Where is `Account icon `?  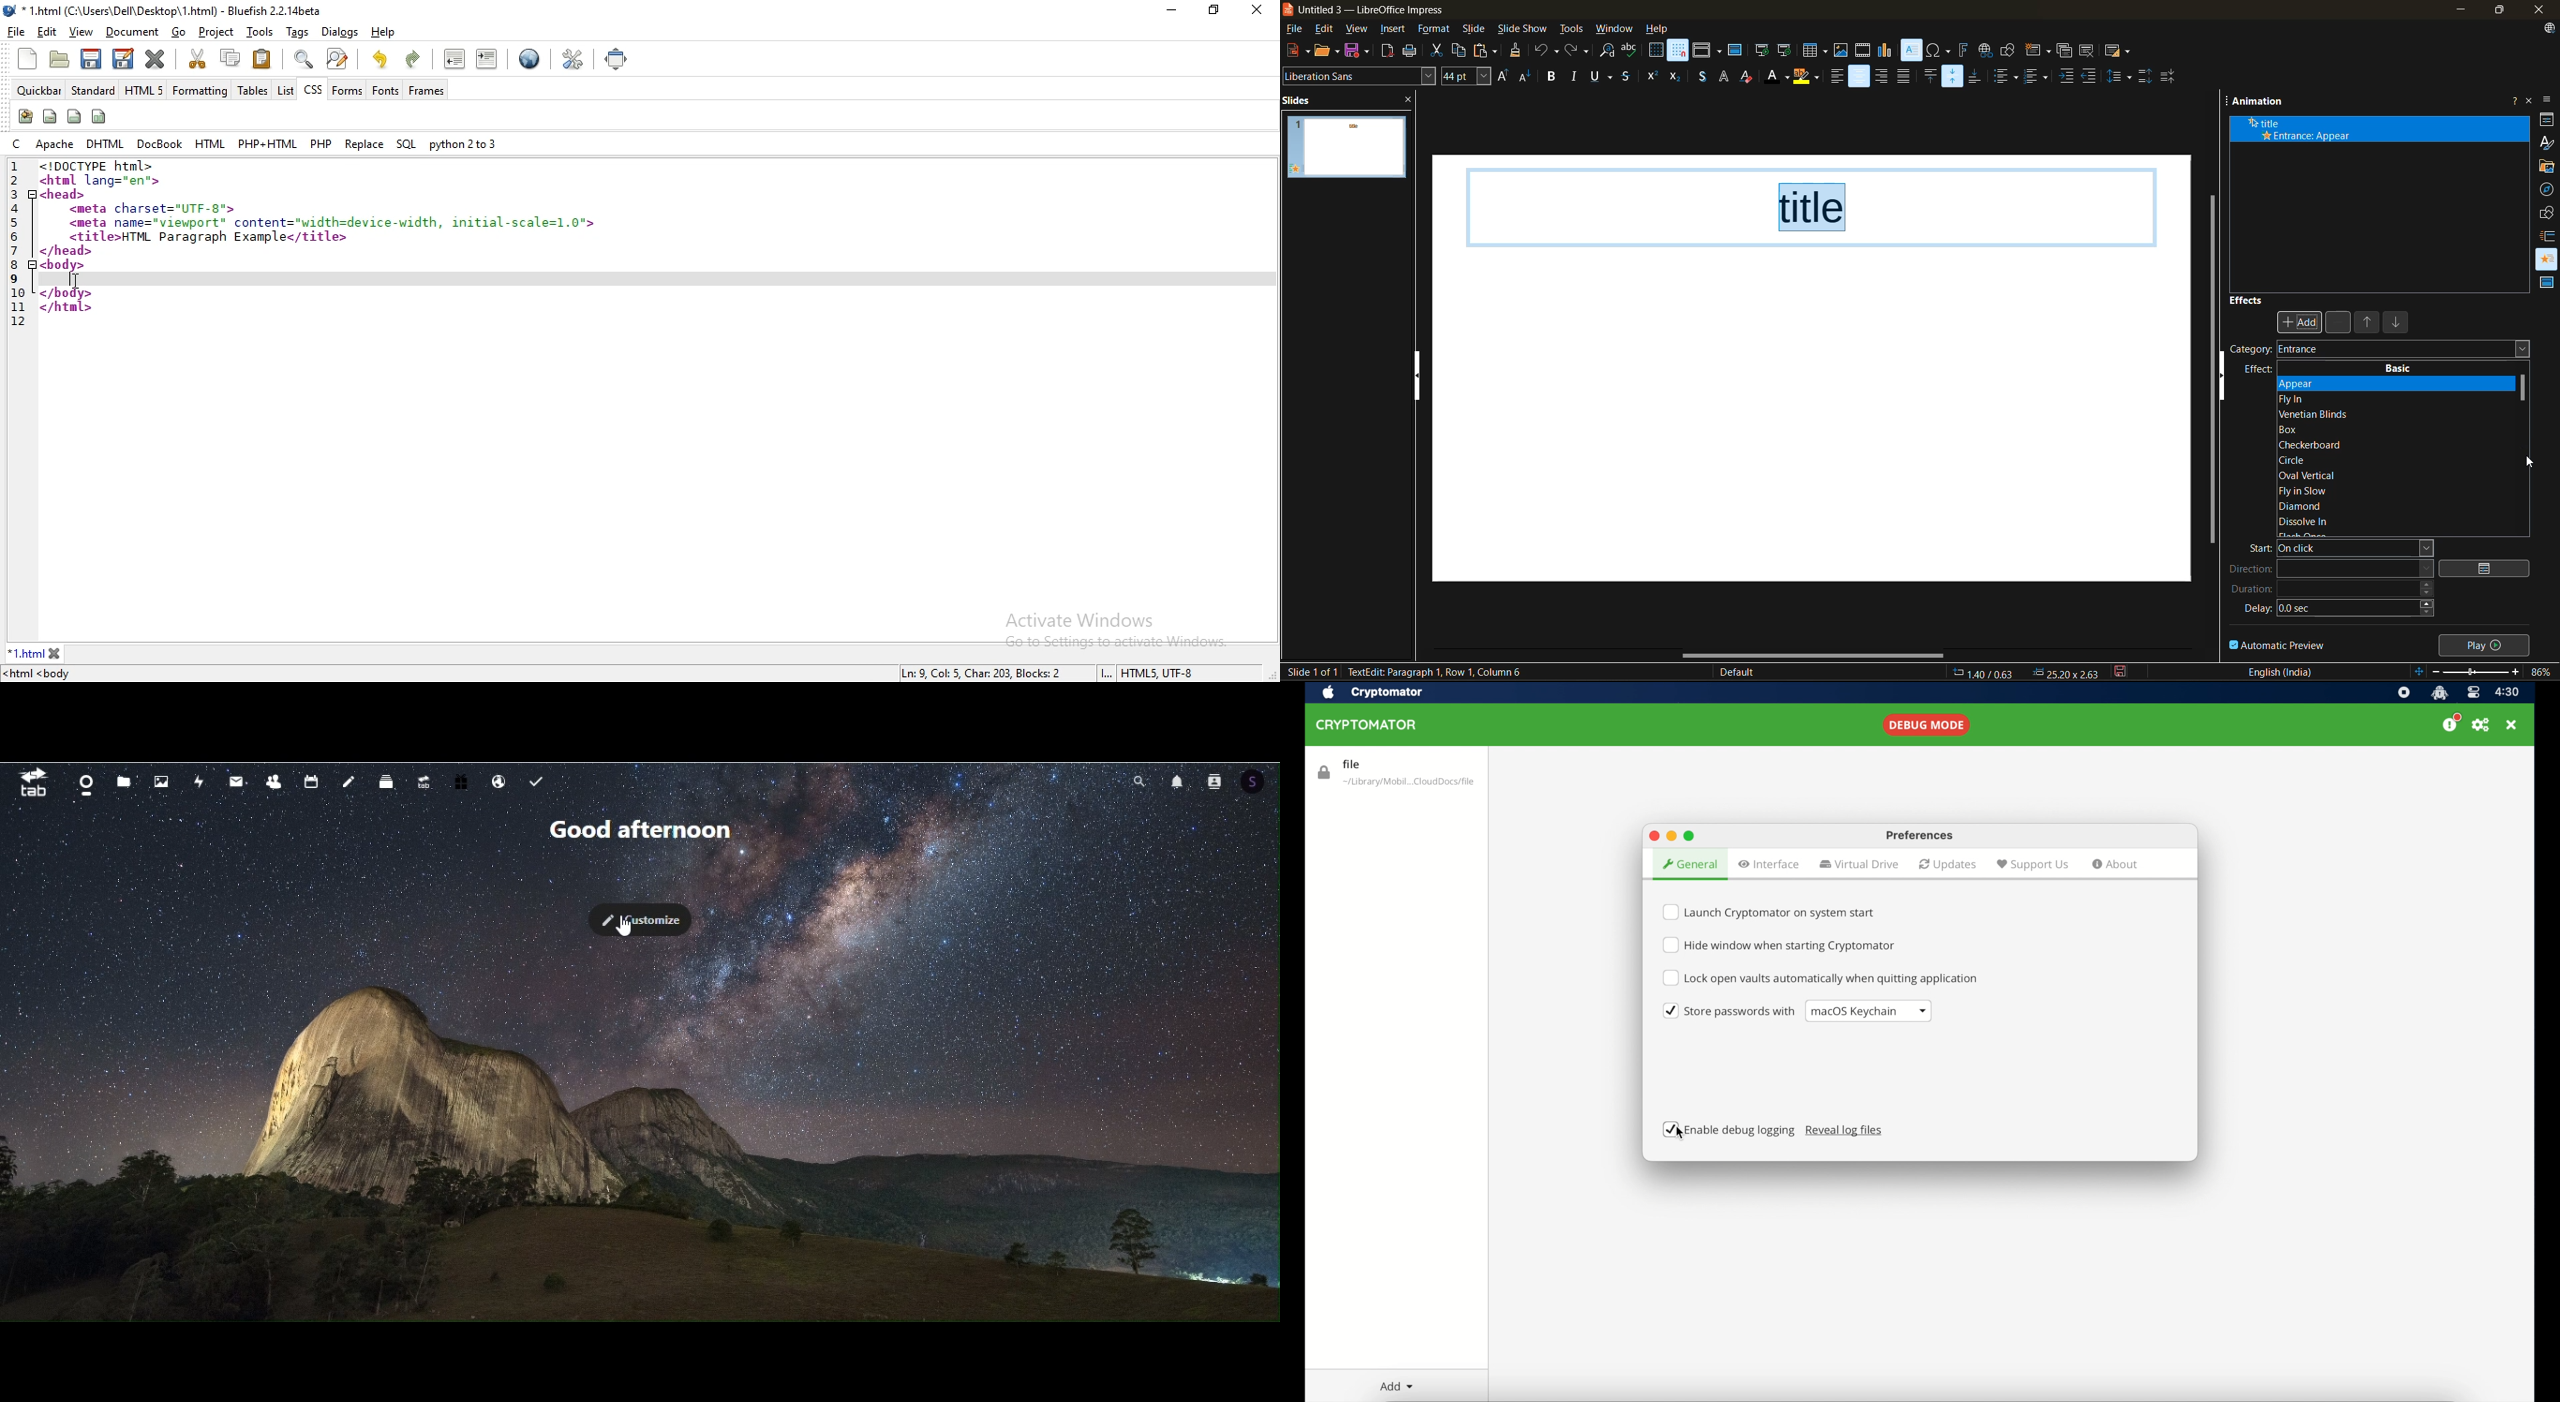
Account icon  is located at coordinates (1260, 784).